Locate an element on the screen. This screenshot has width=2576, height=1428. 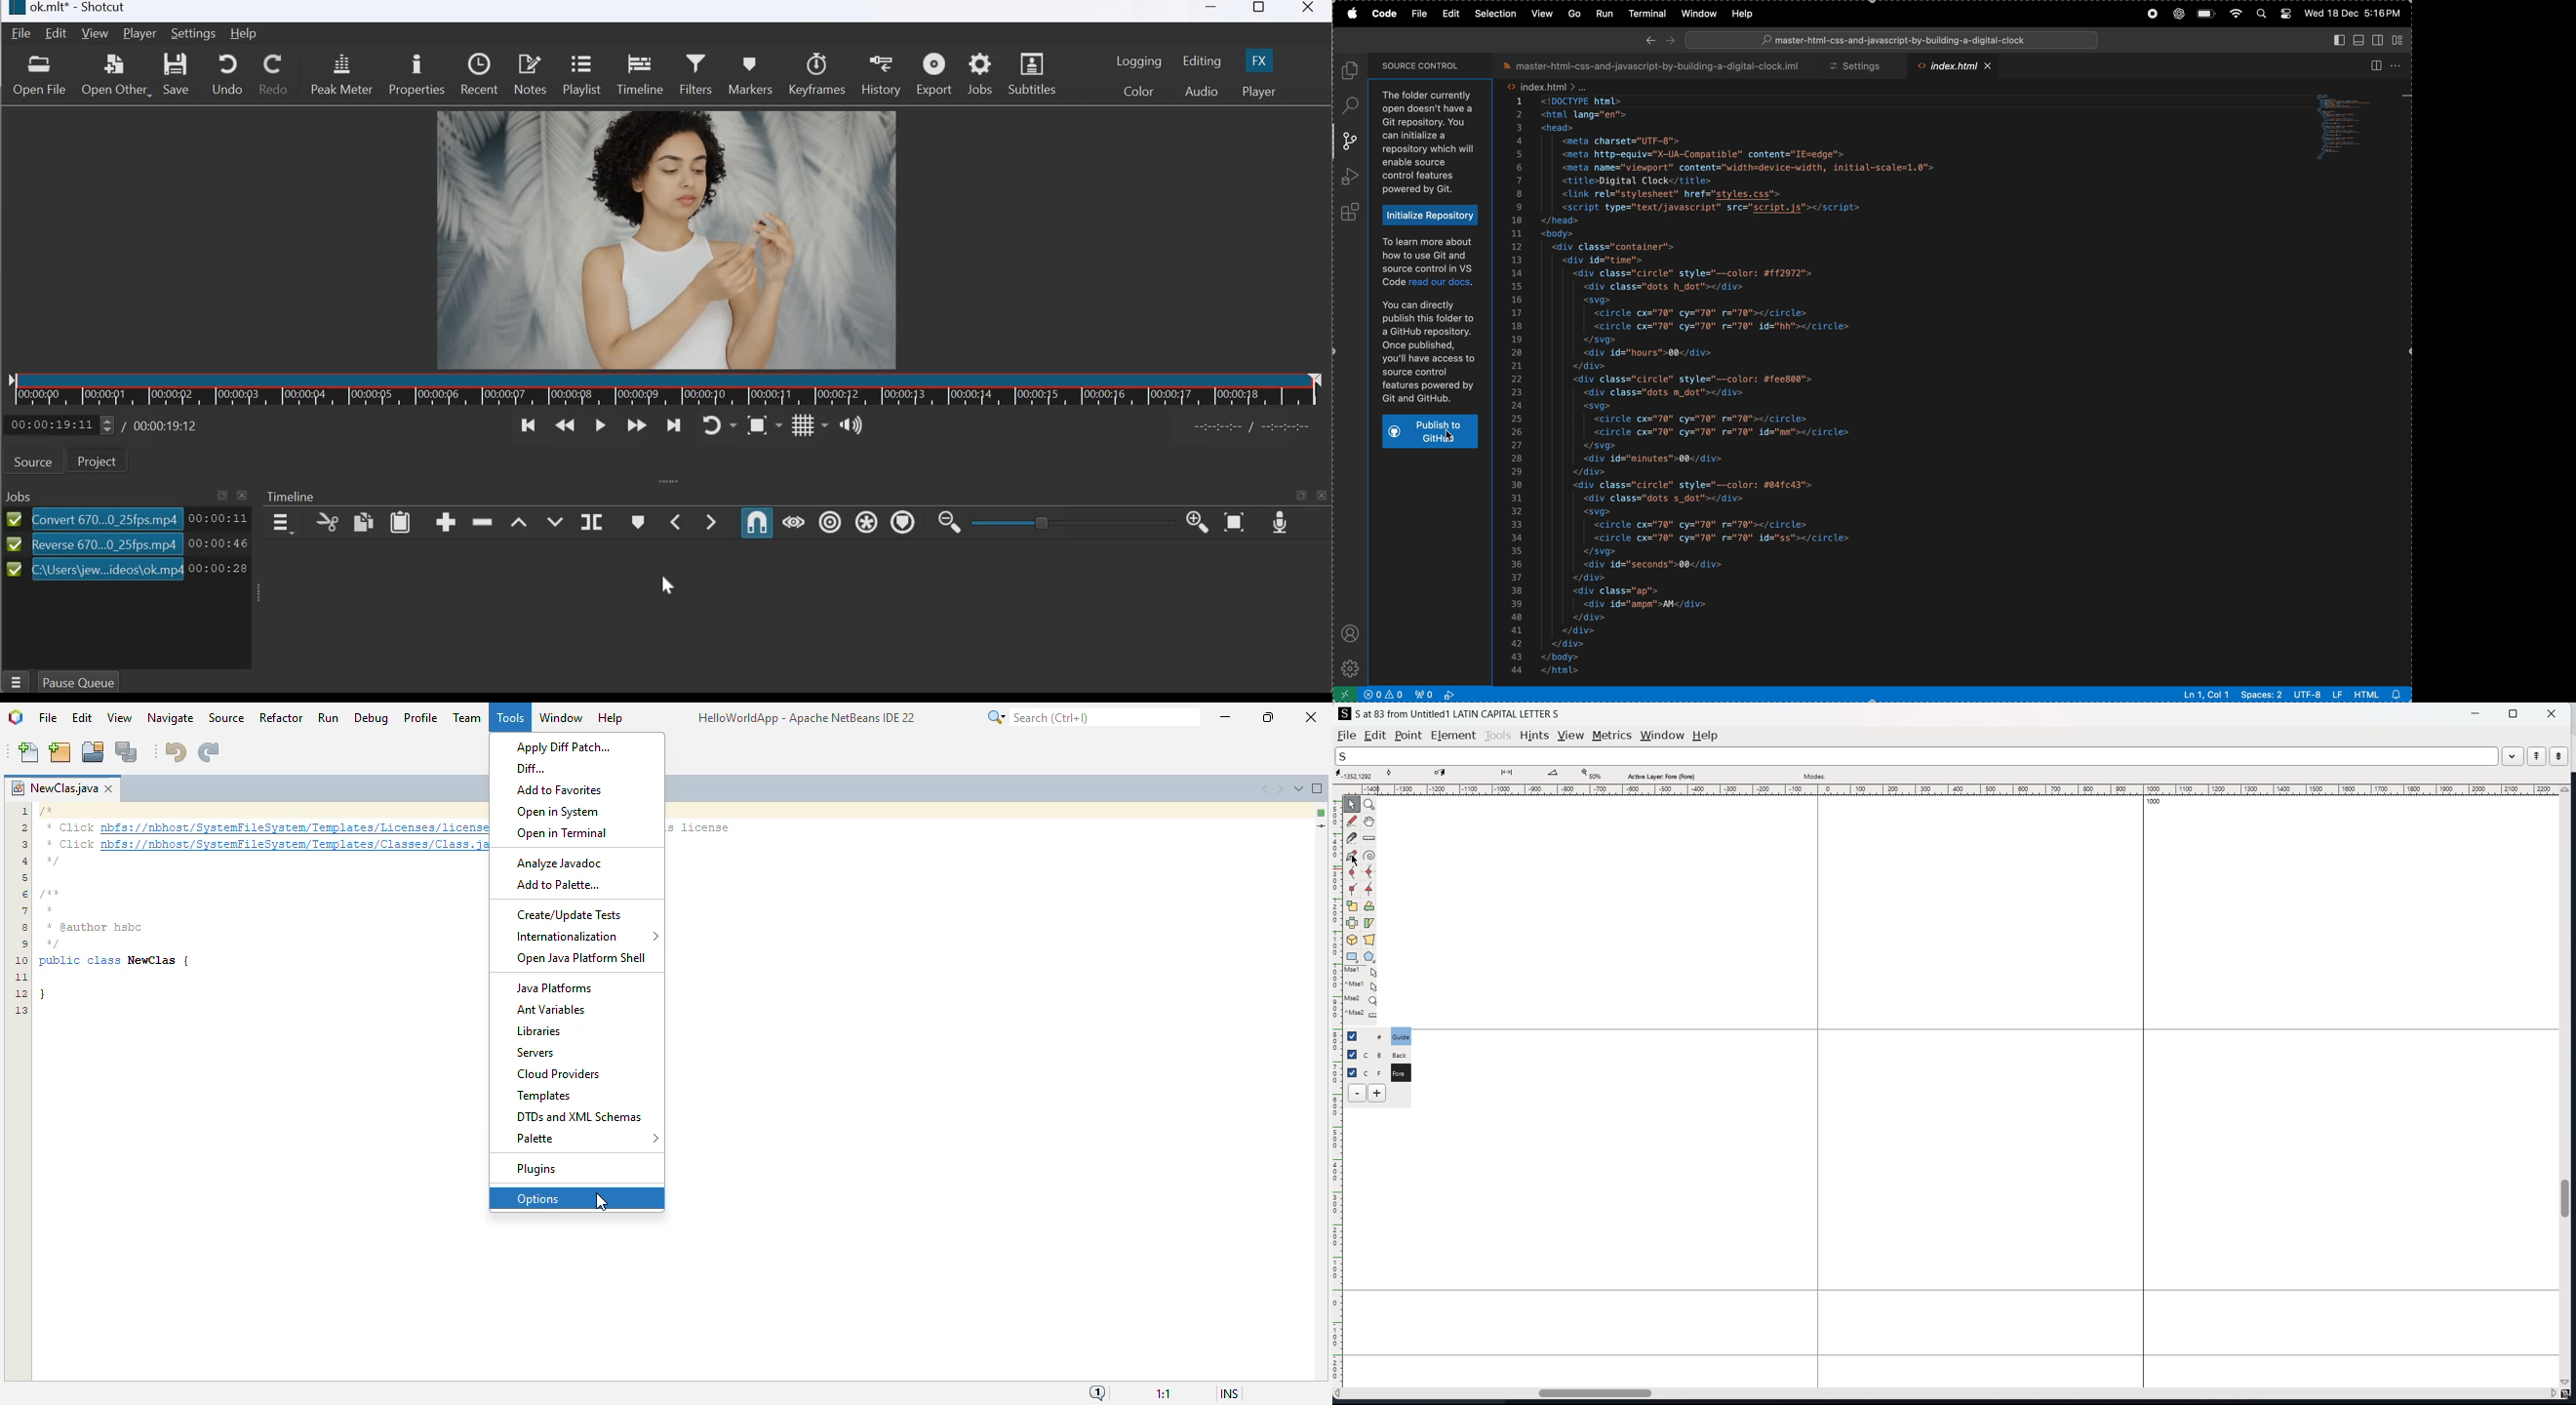
settings is located at coordinates (1860, 66).